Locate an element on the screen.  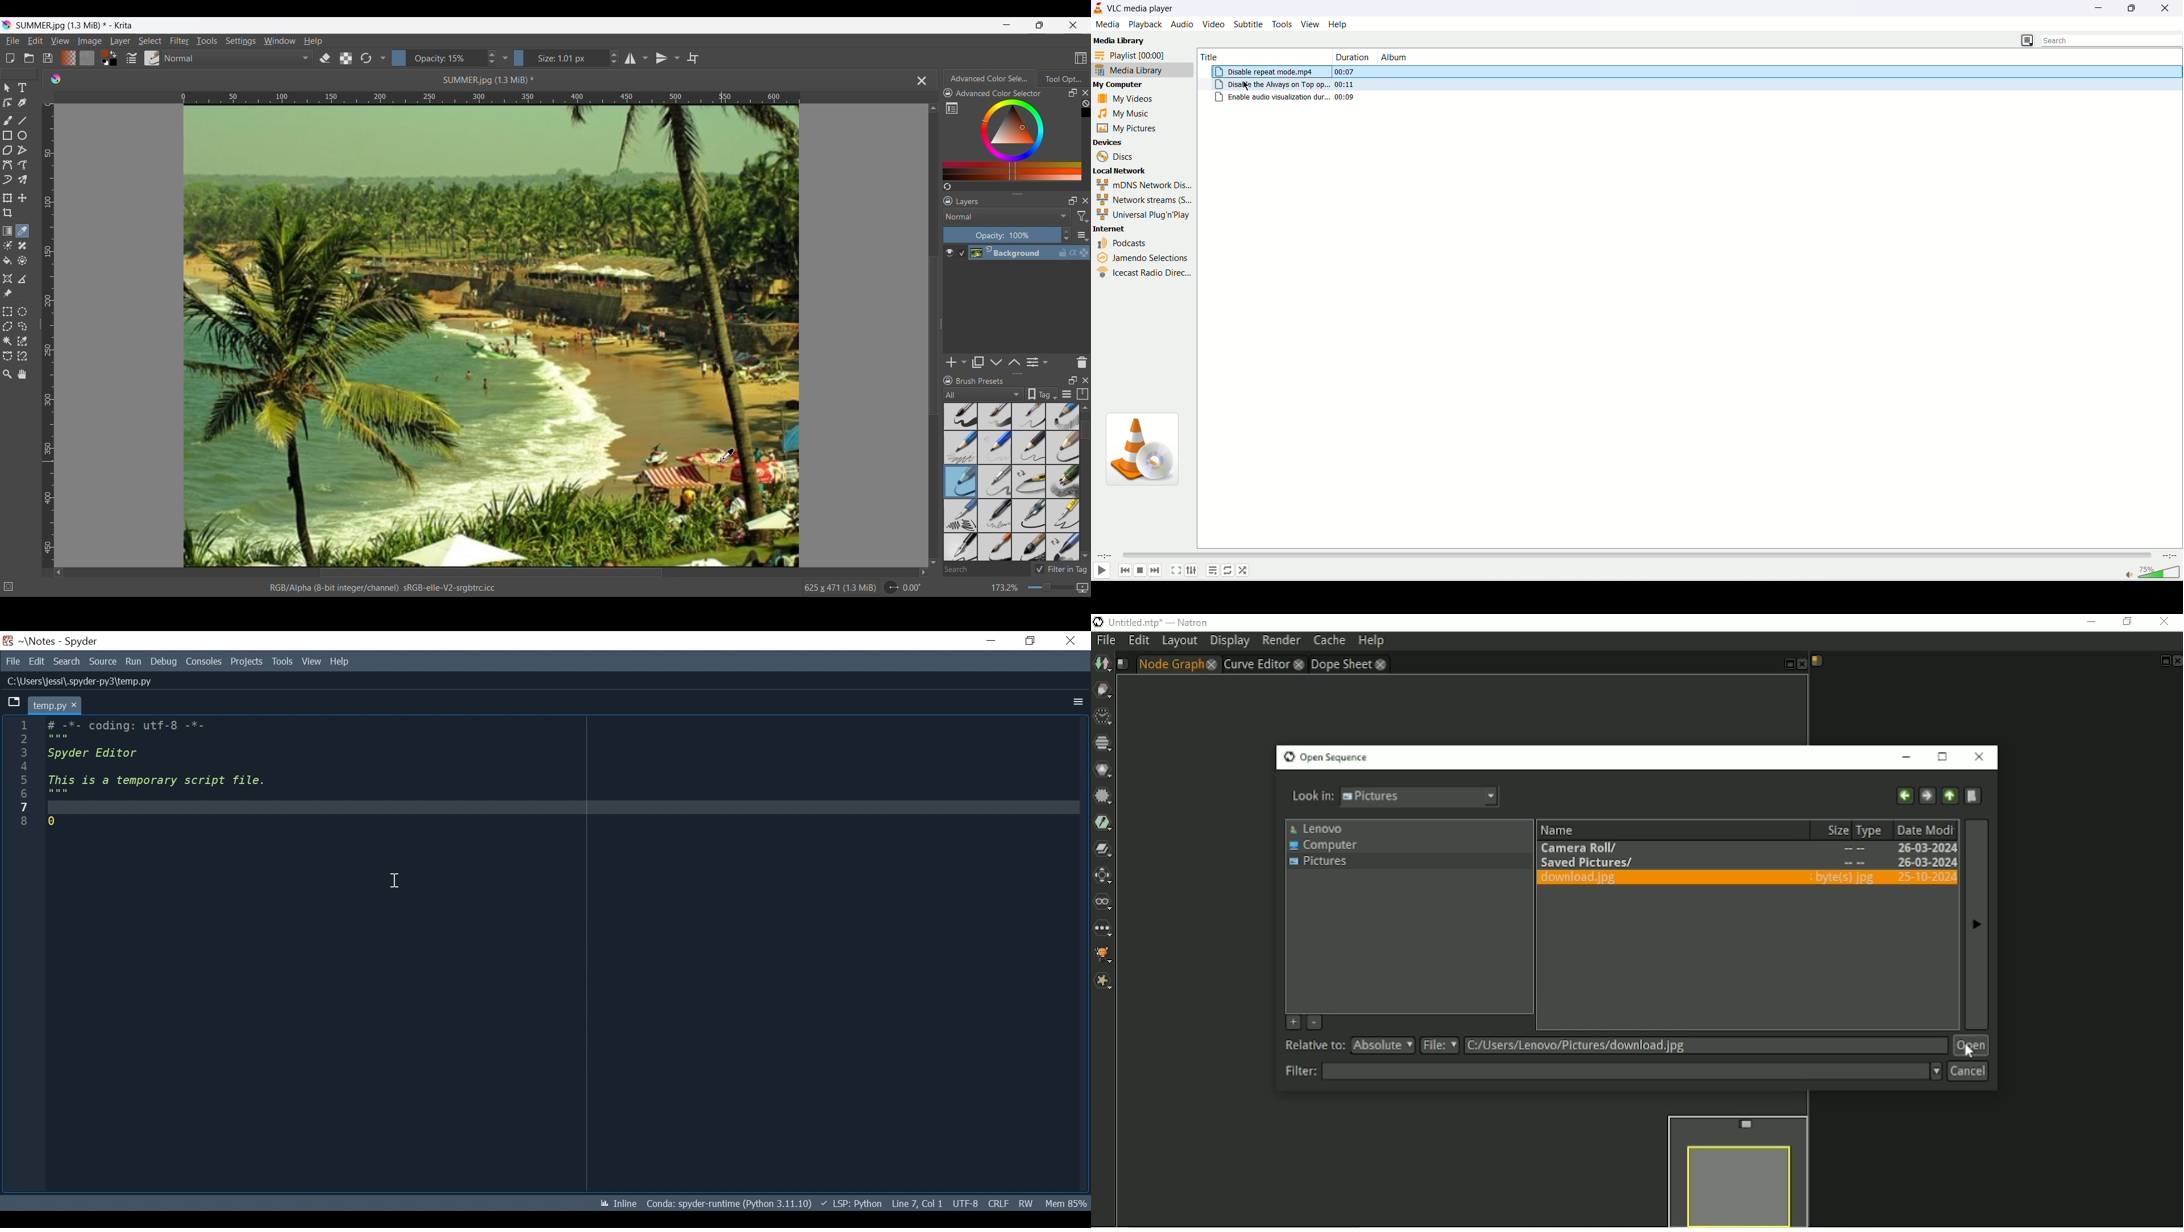
Tag options is located at coordinates (985, 395).